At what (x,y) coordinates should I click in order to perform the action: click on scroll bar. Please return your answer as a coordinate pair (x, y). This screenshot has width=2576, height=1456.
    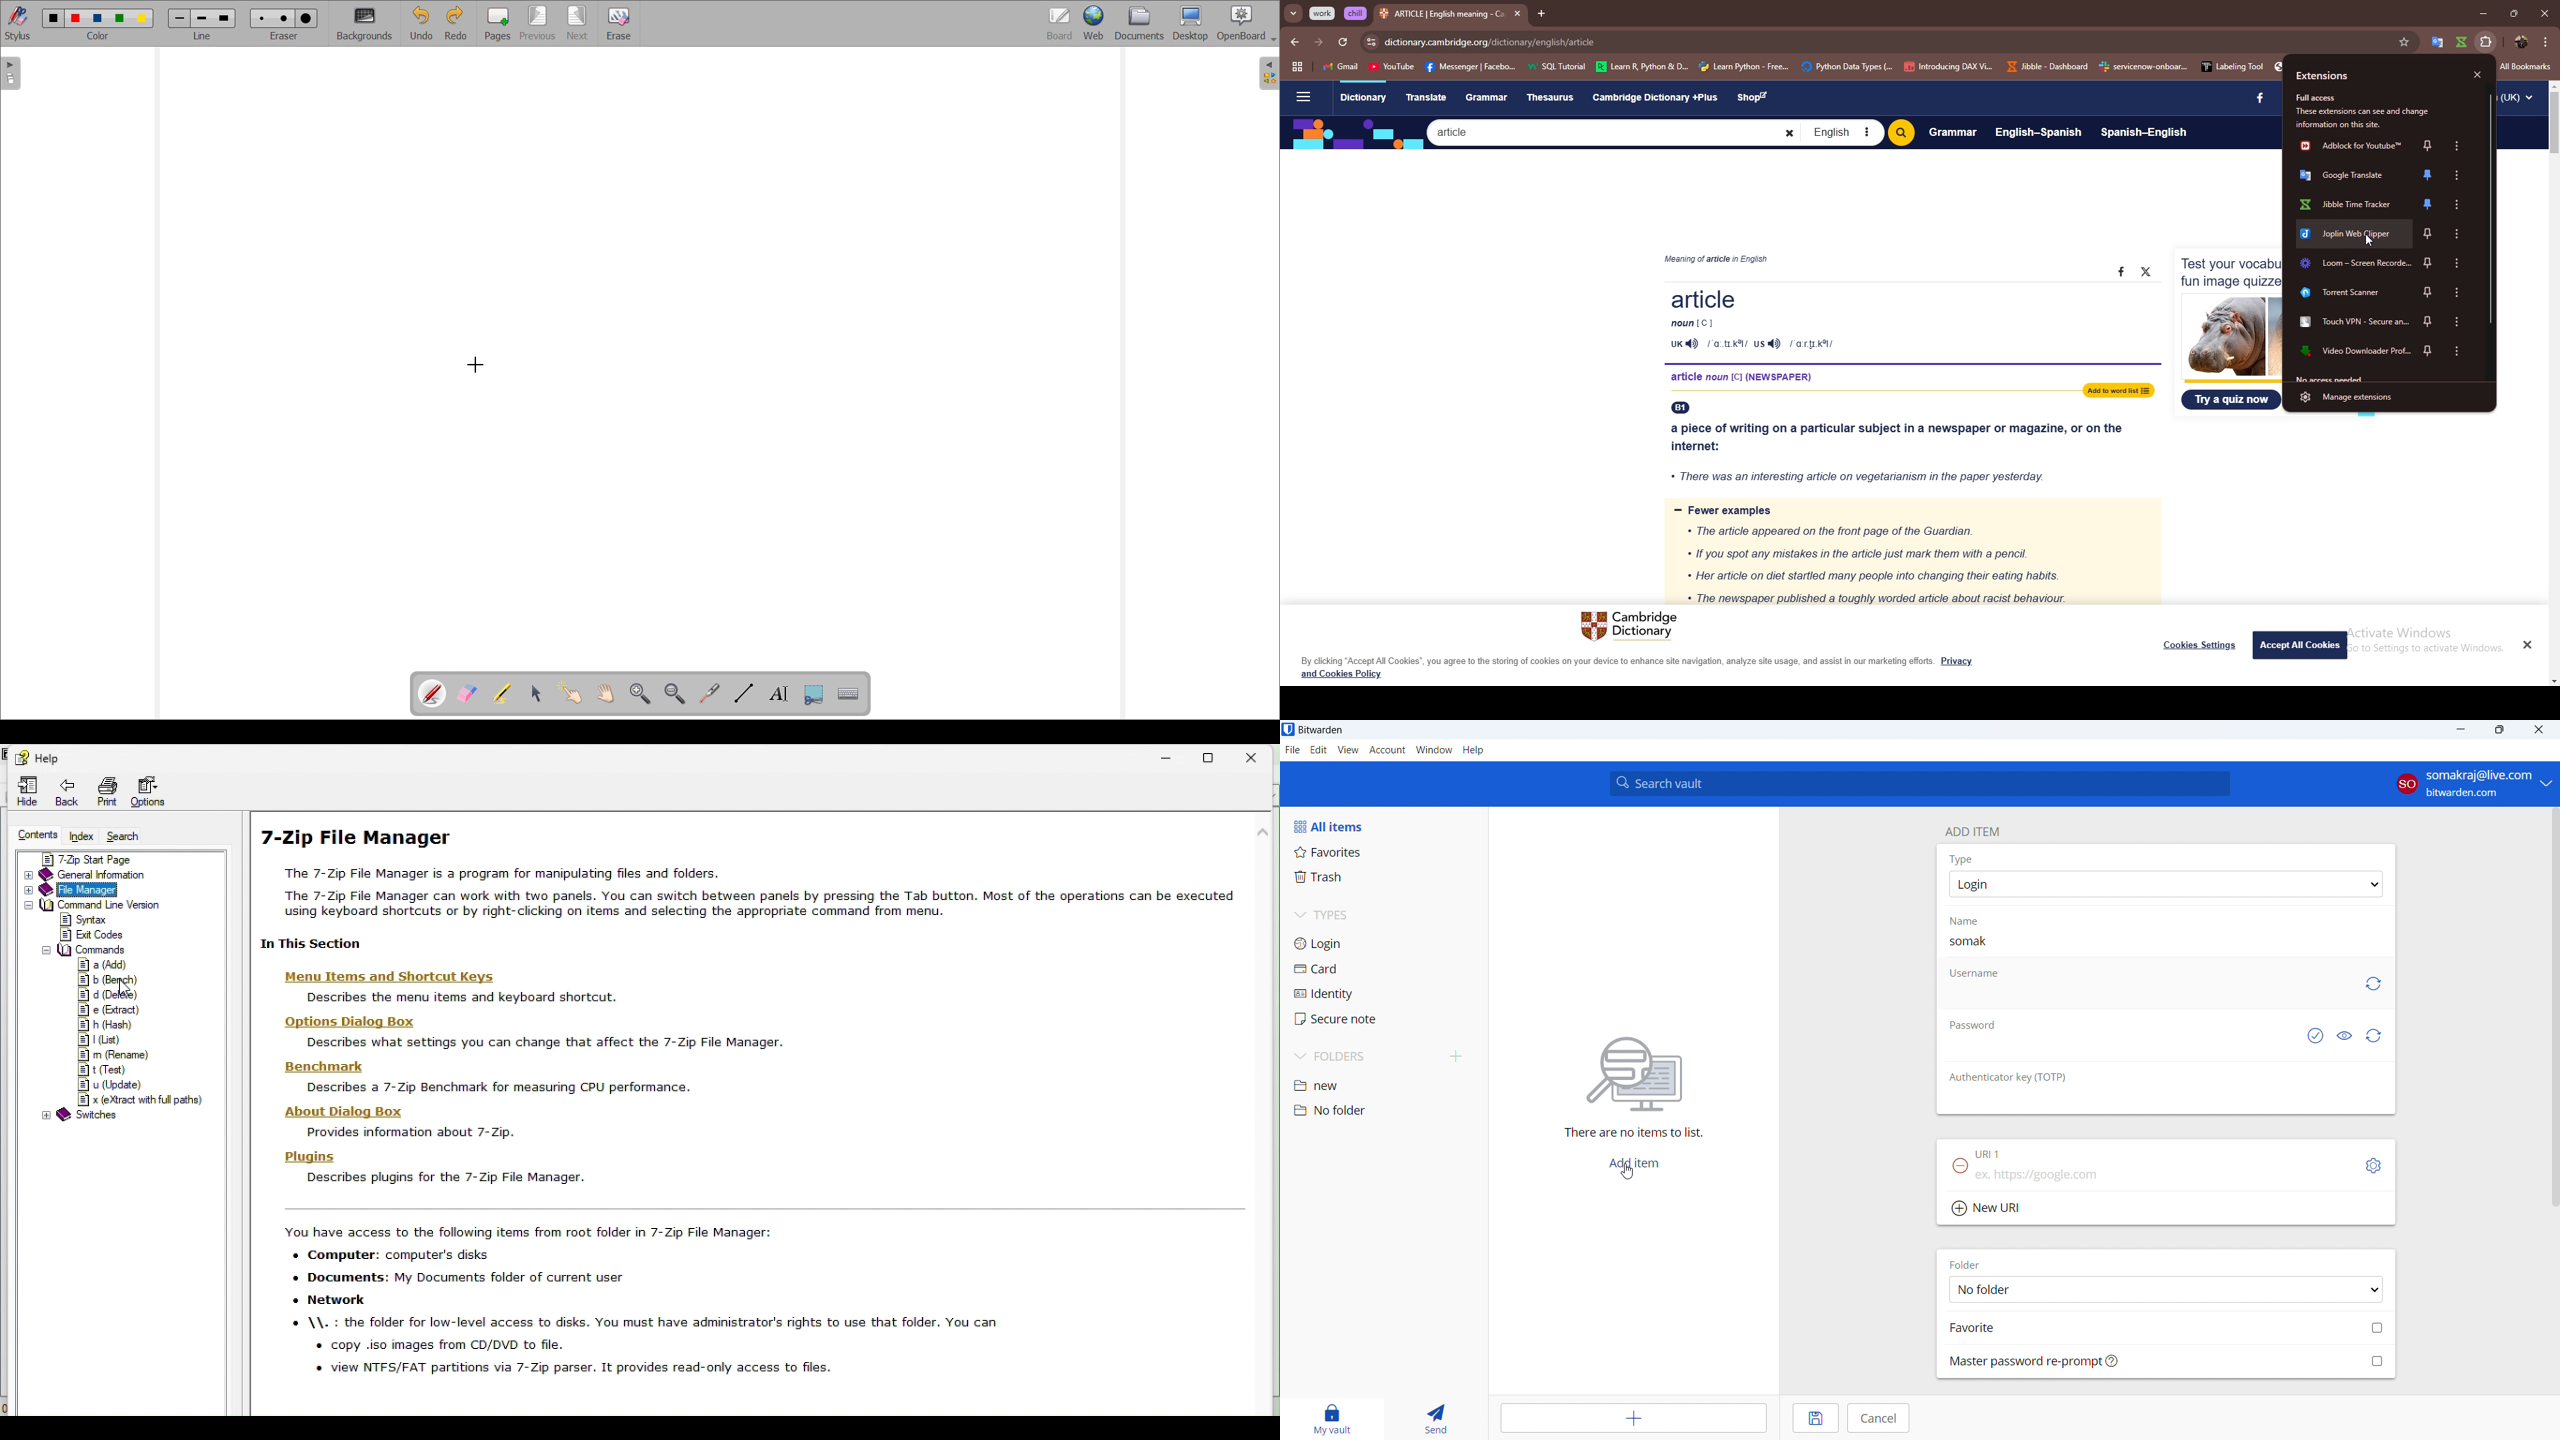
    Looking at the image, I should click on (2490, 210).